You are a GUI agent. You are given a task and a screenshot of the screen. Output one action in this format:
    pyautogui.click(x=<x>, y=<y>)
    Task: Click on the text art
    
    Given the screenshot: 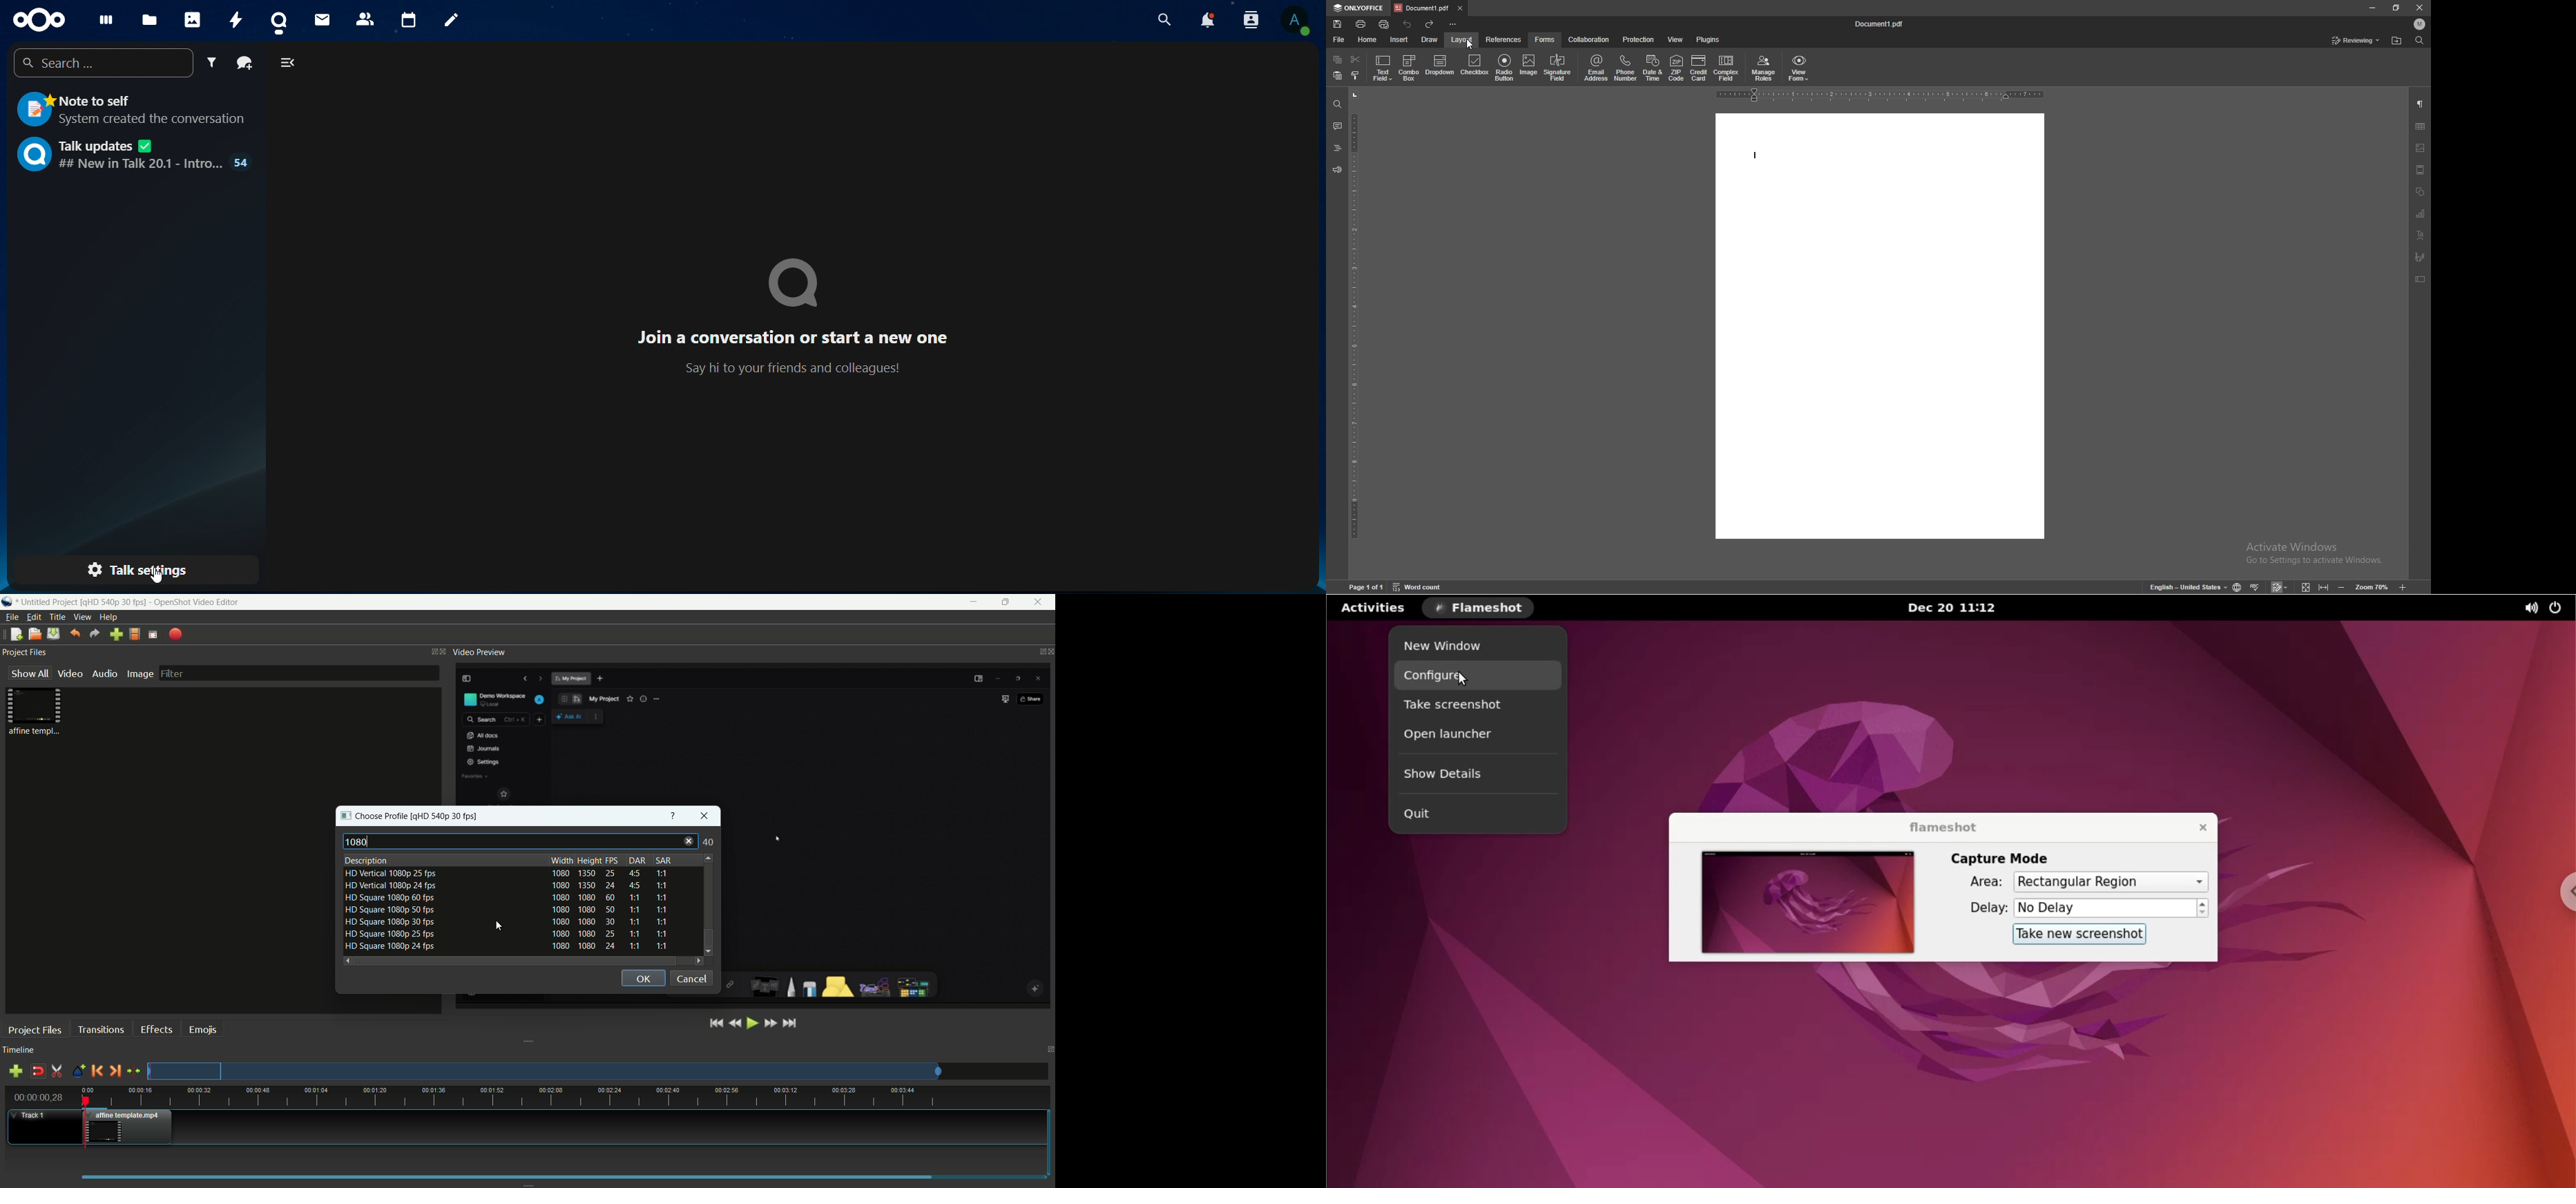 What is the action you would take?
    pyautogui.click(x=2421, y=235)
    